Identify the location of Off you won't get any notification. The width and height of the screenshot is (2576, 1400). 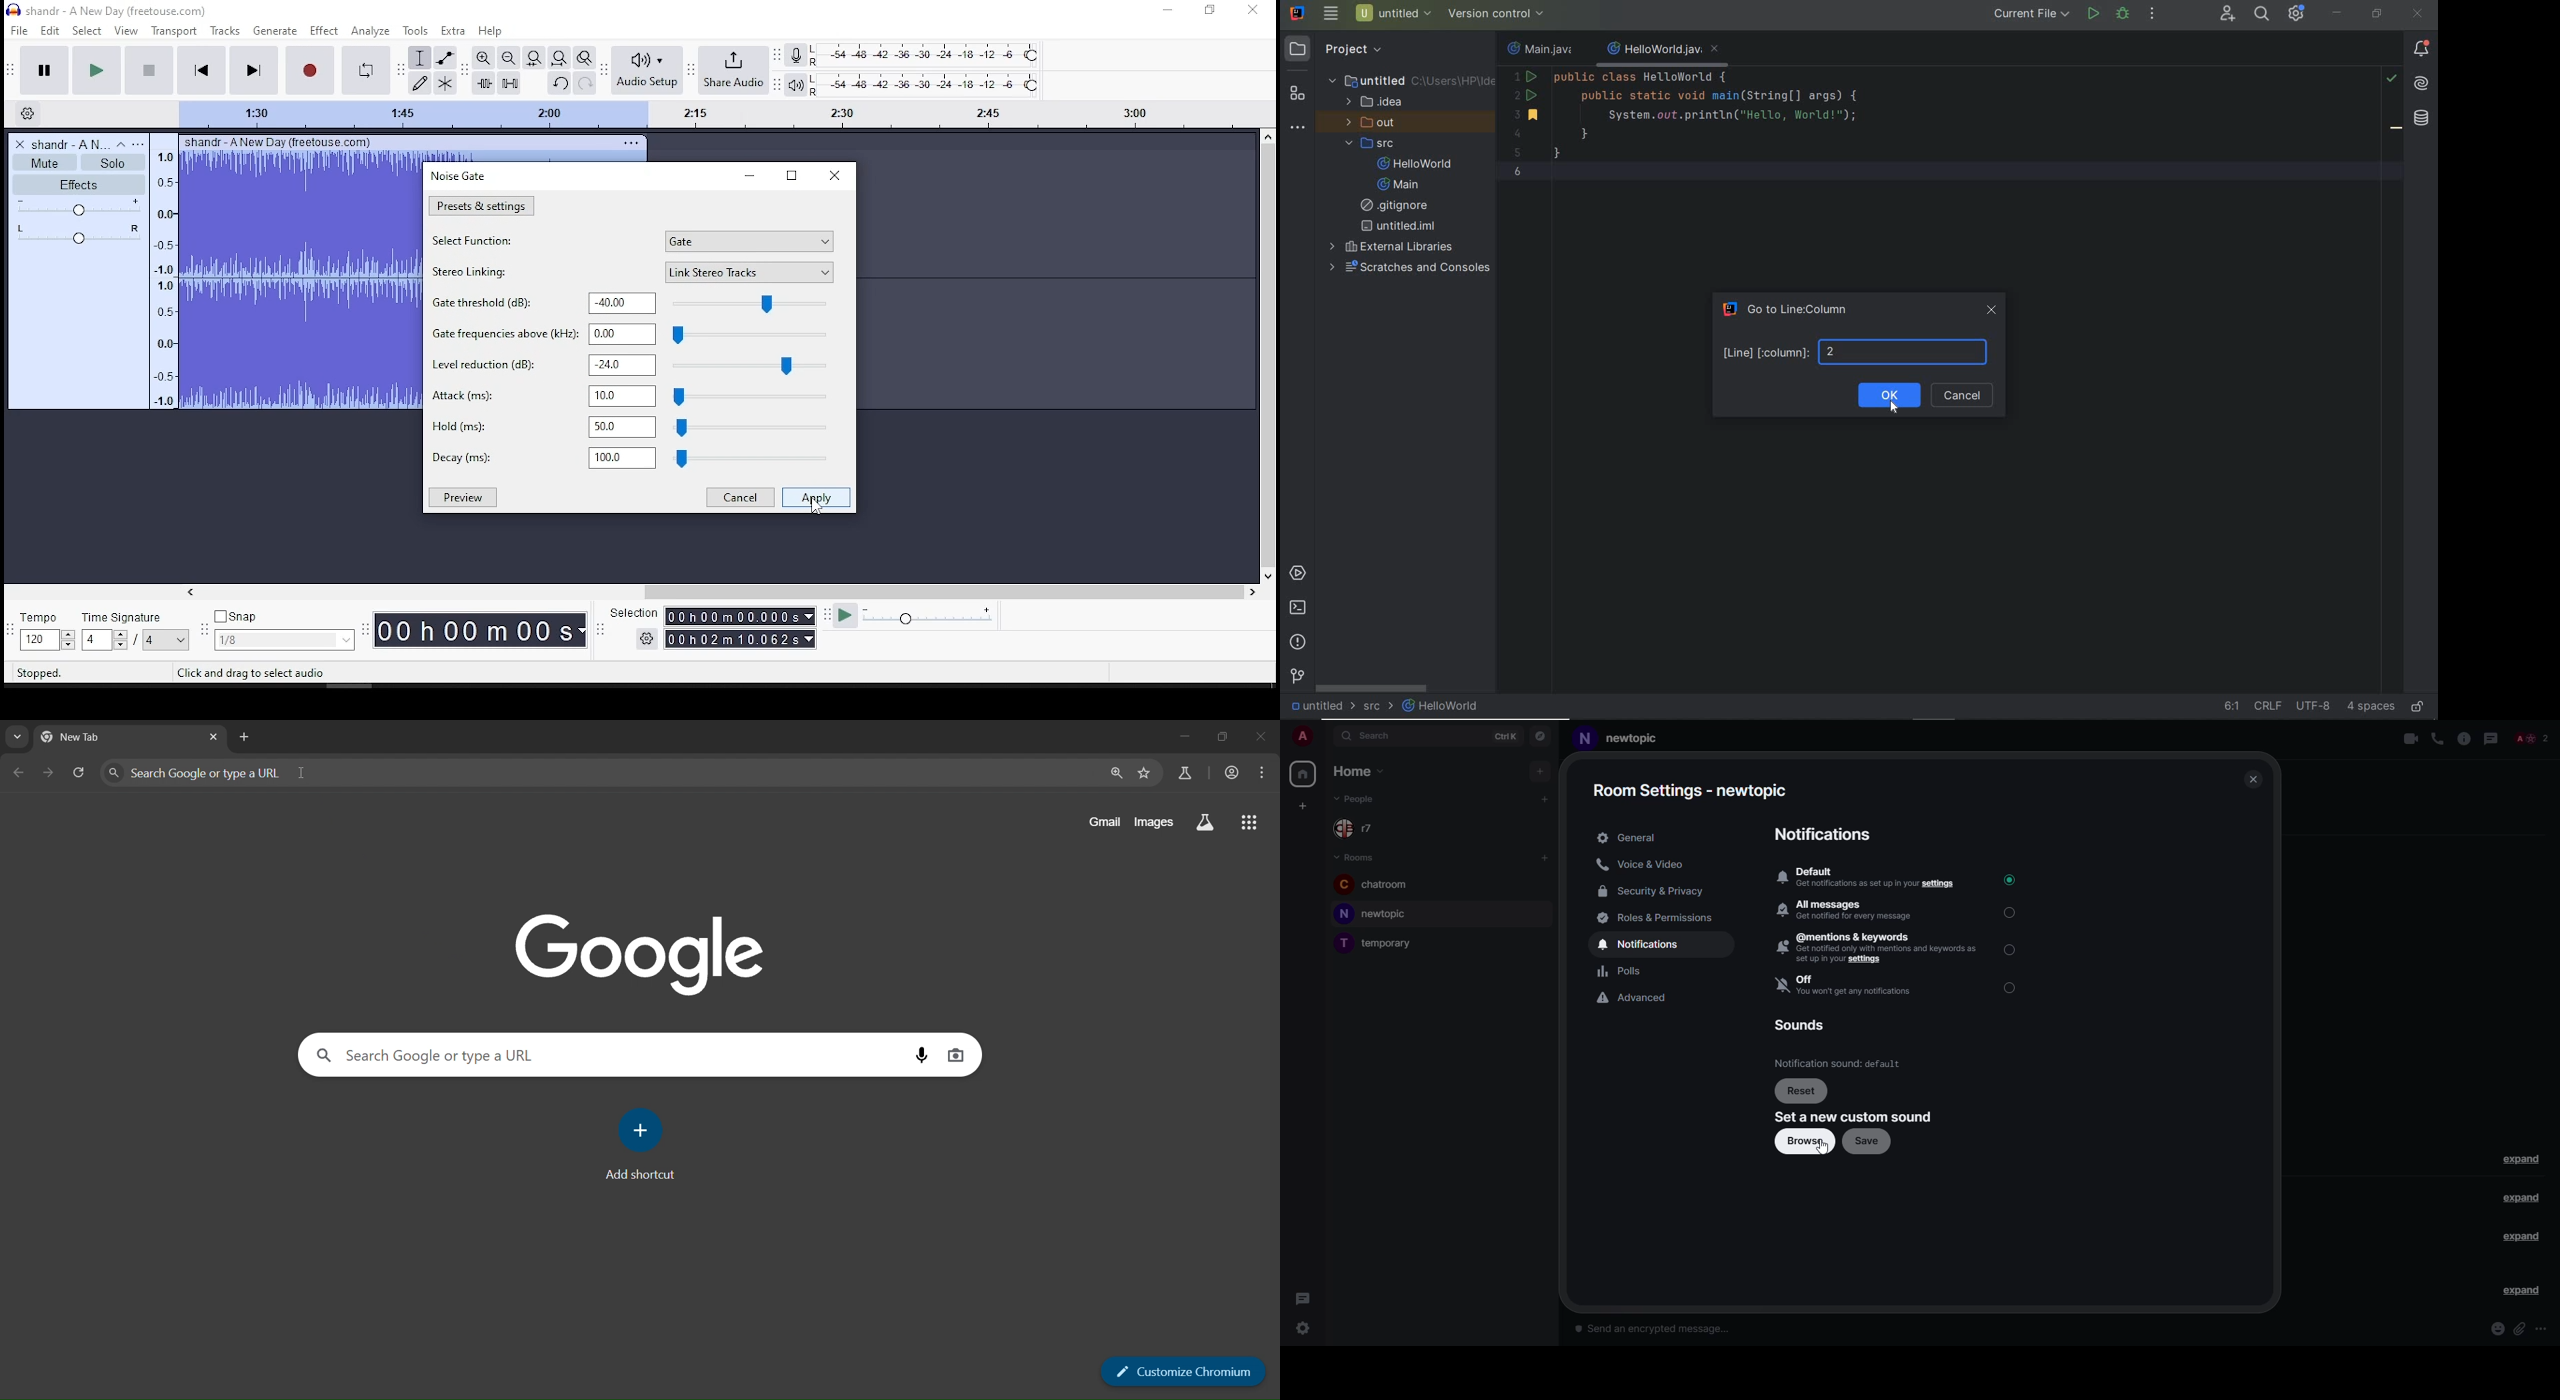
(1850, 985).